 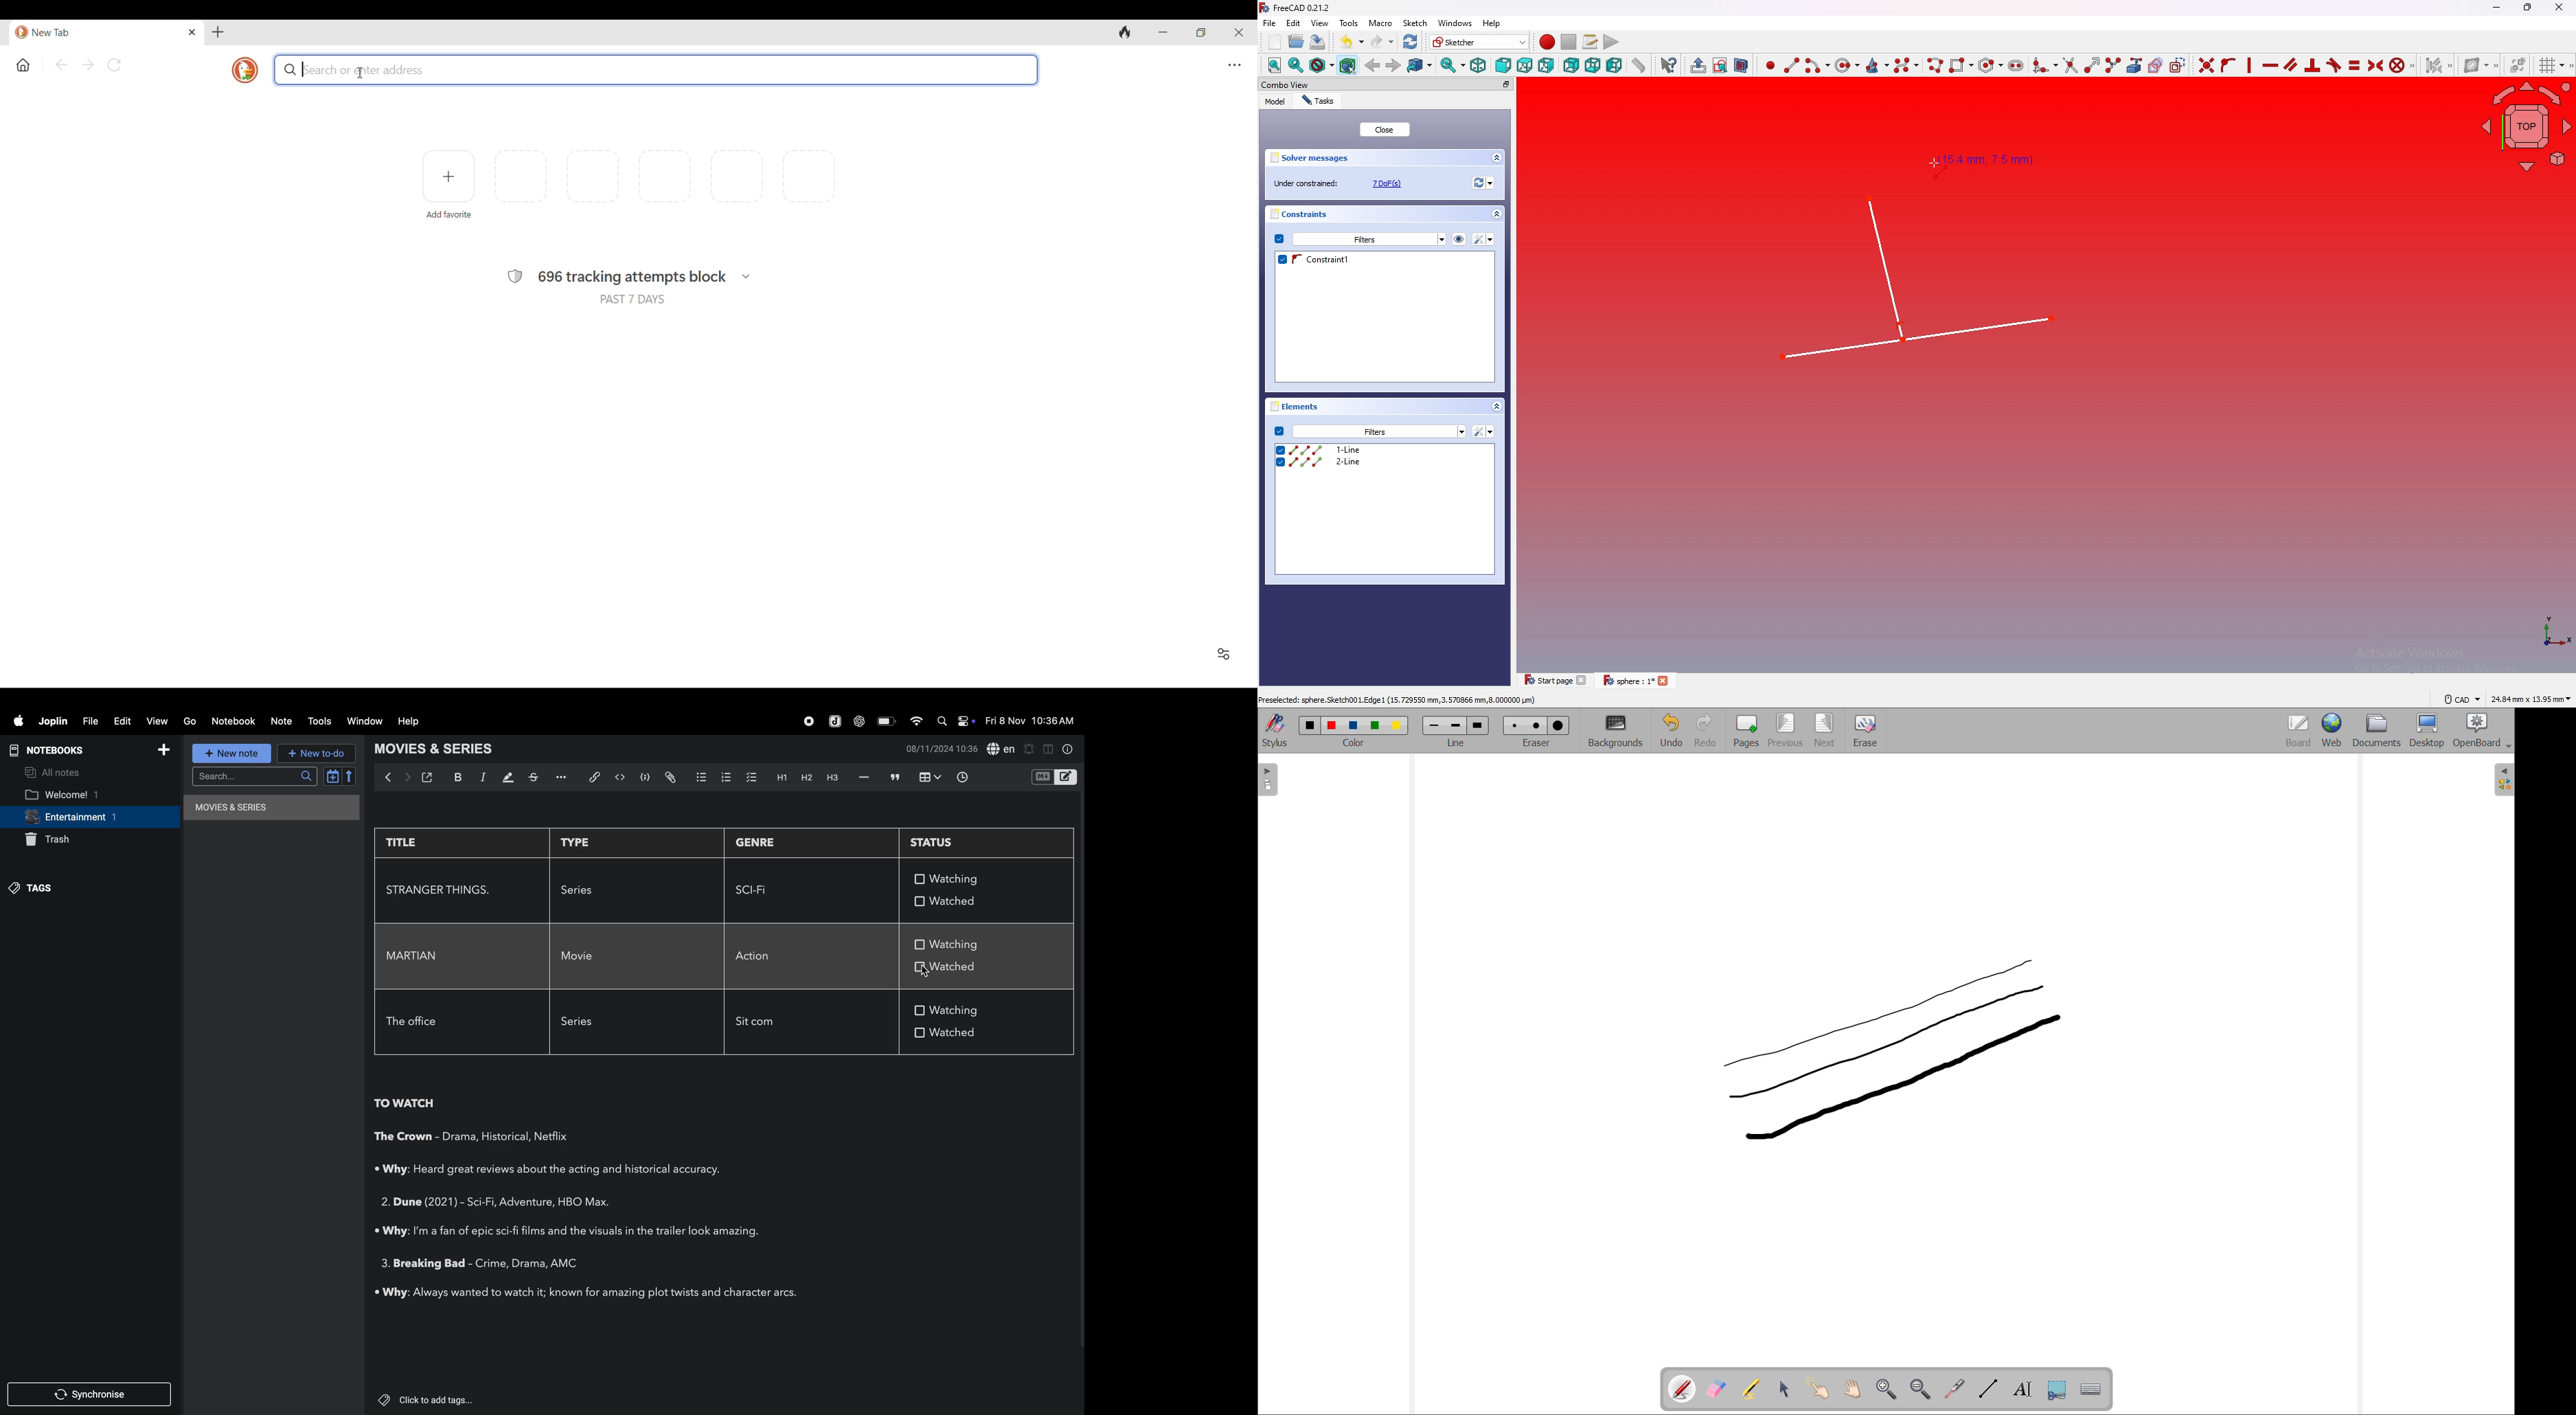 I want to click on reason to waatch, so click(x=572, y=1231).